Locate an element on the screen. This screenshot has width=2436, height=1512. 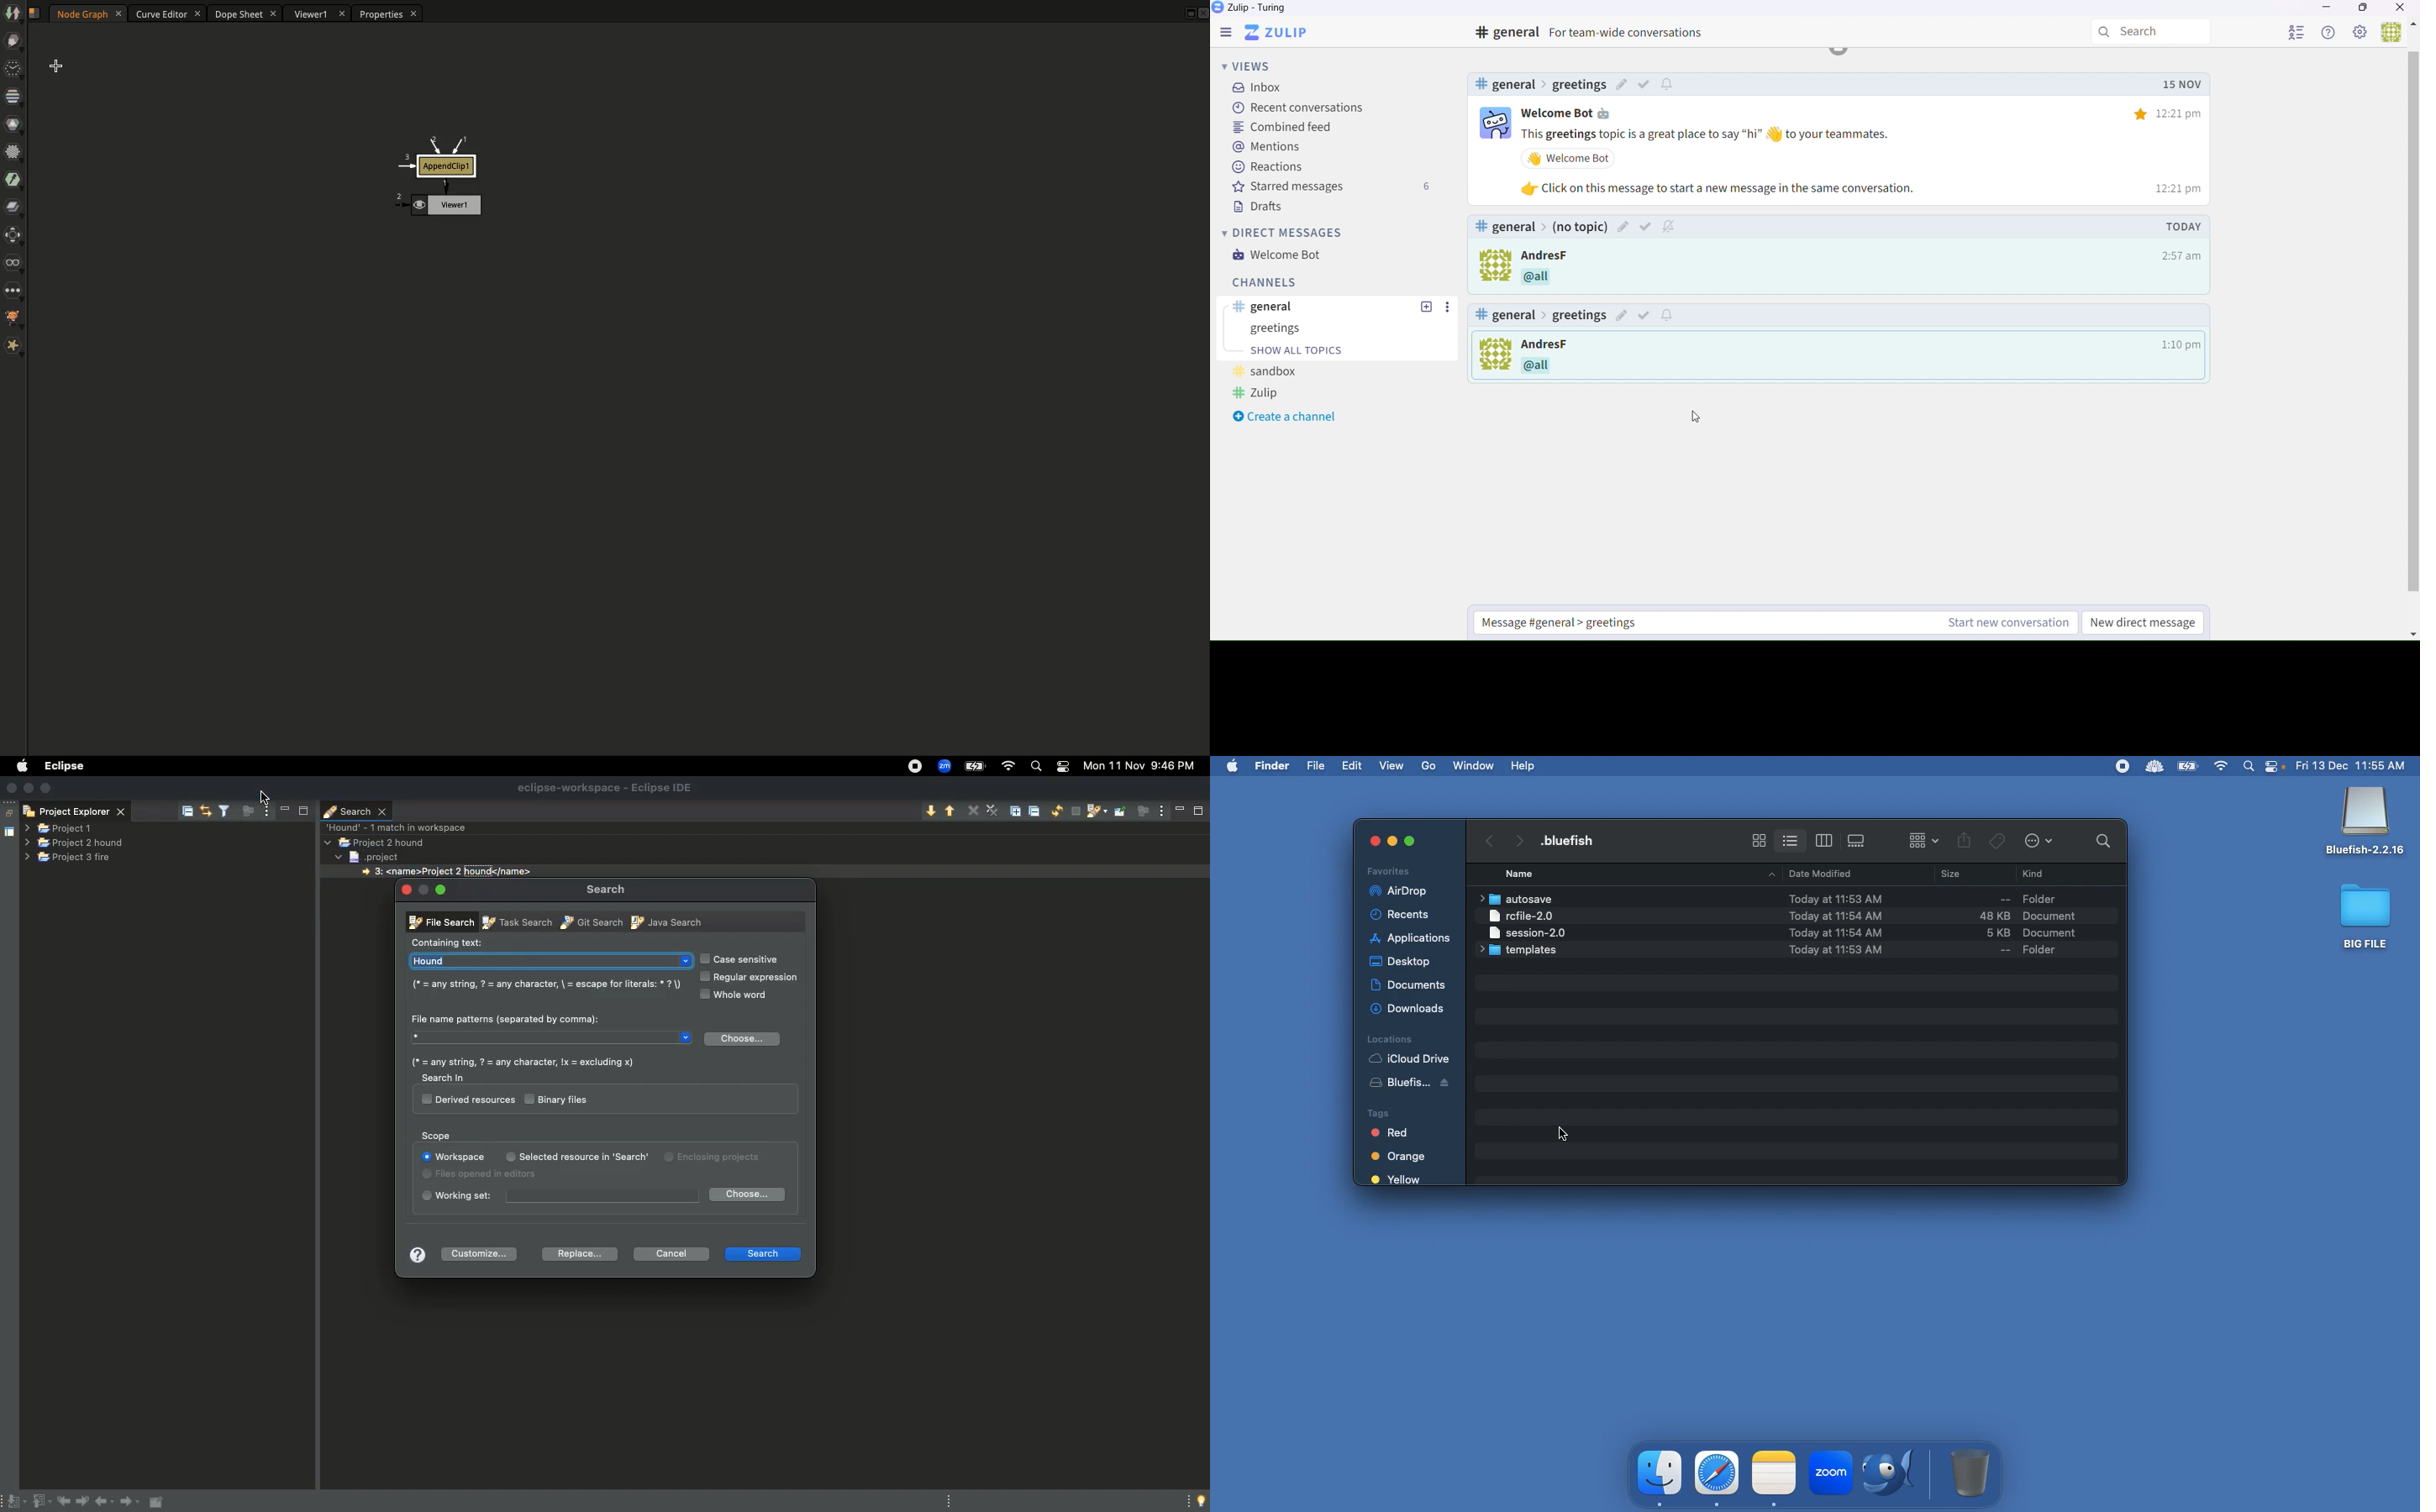
Script name is located at coordinates (39, 14).